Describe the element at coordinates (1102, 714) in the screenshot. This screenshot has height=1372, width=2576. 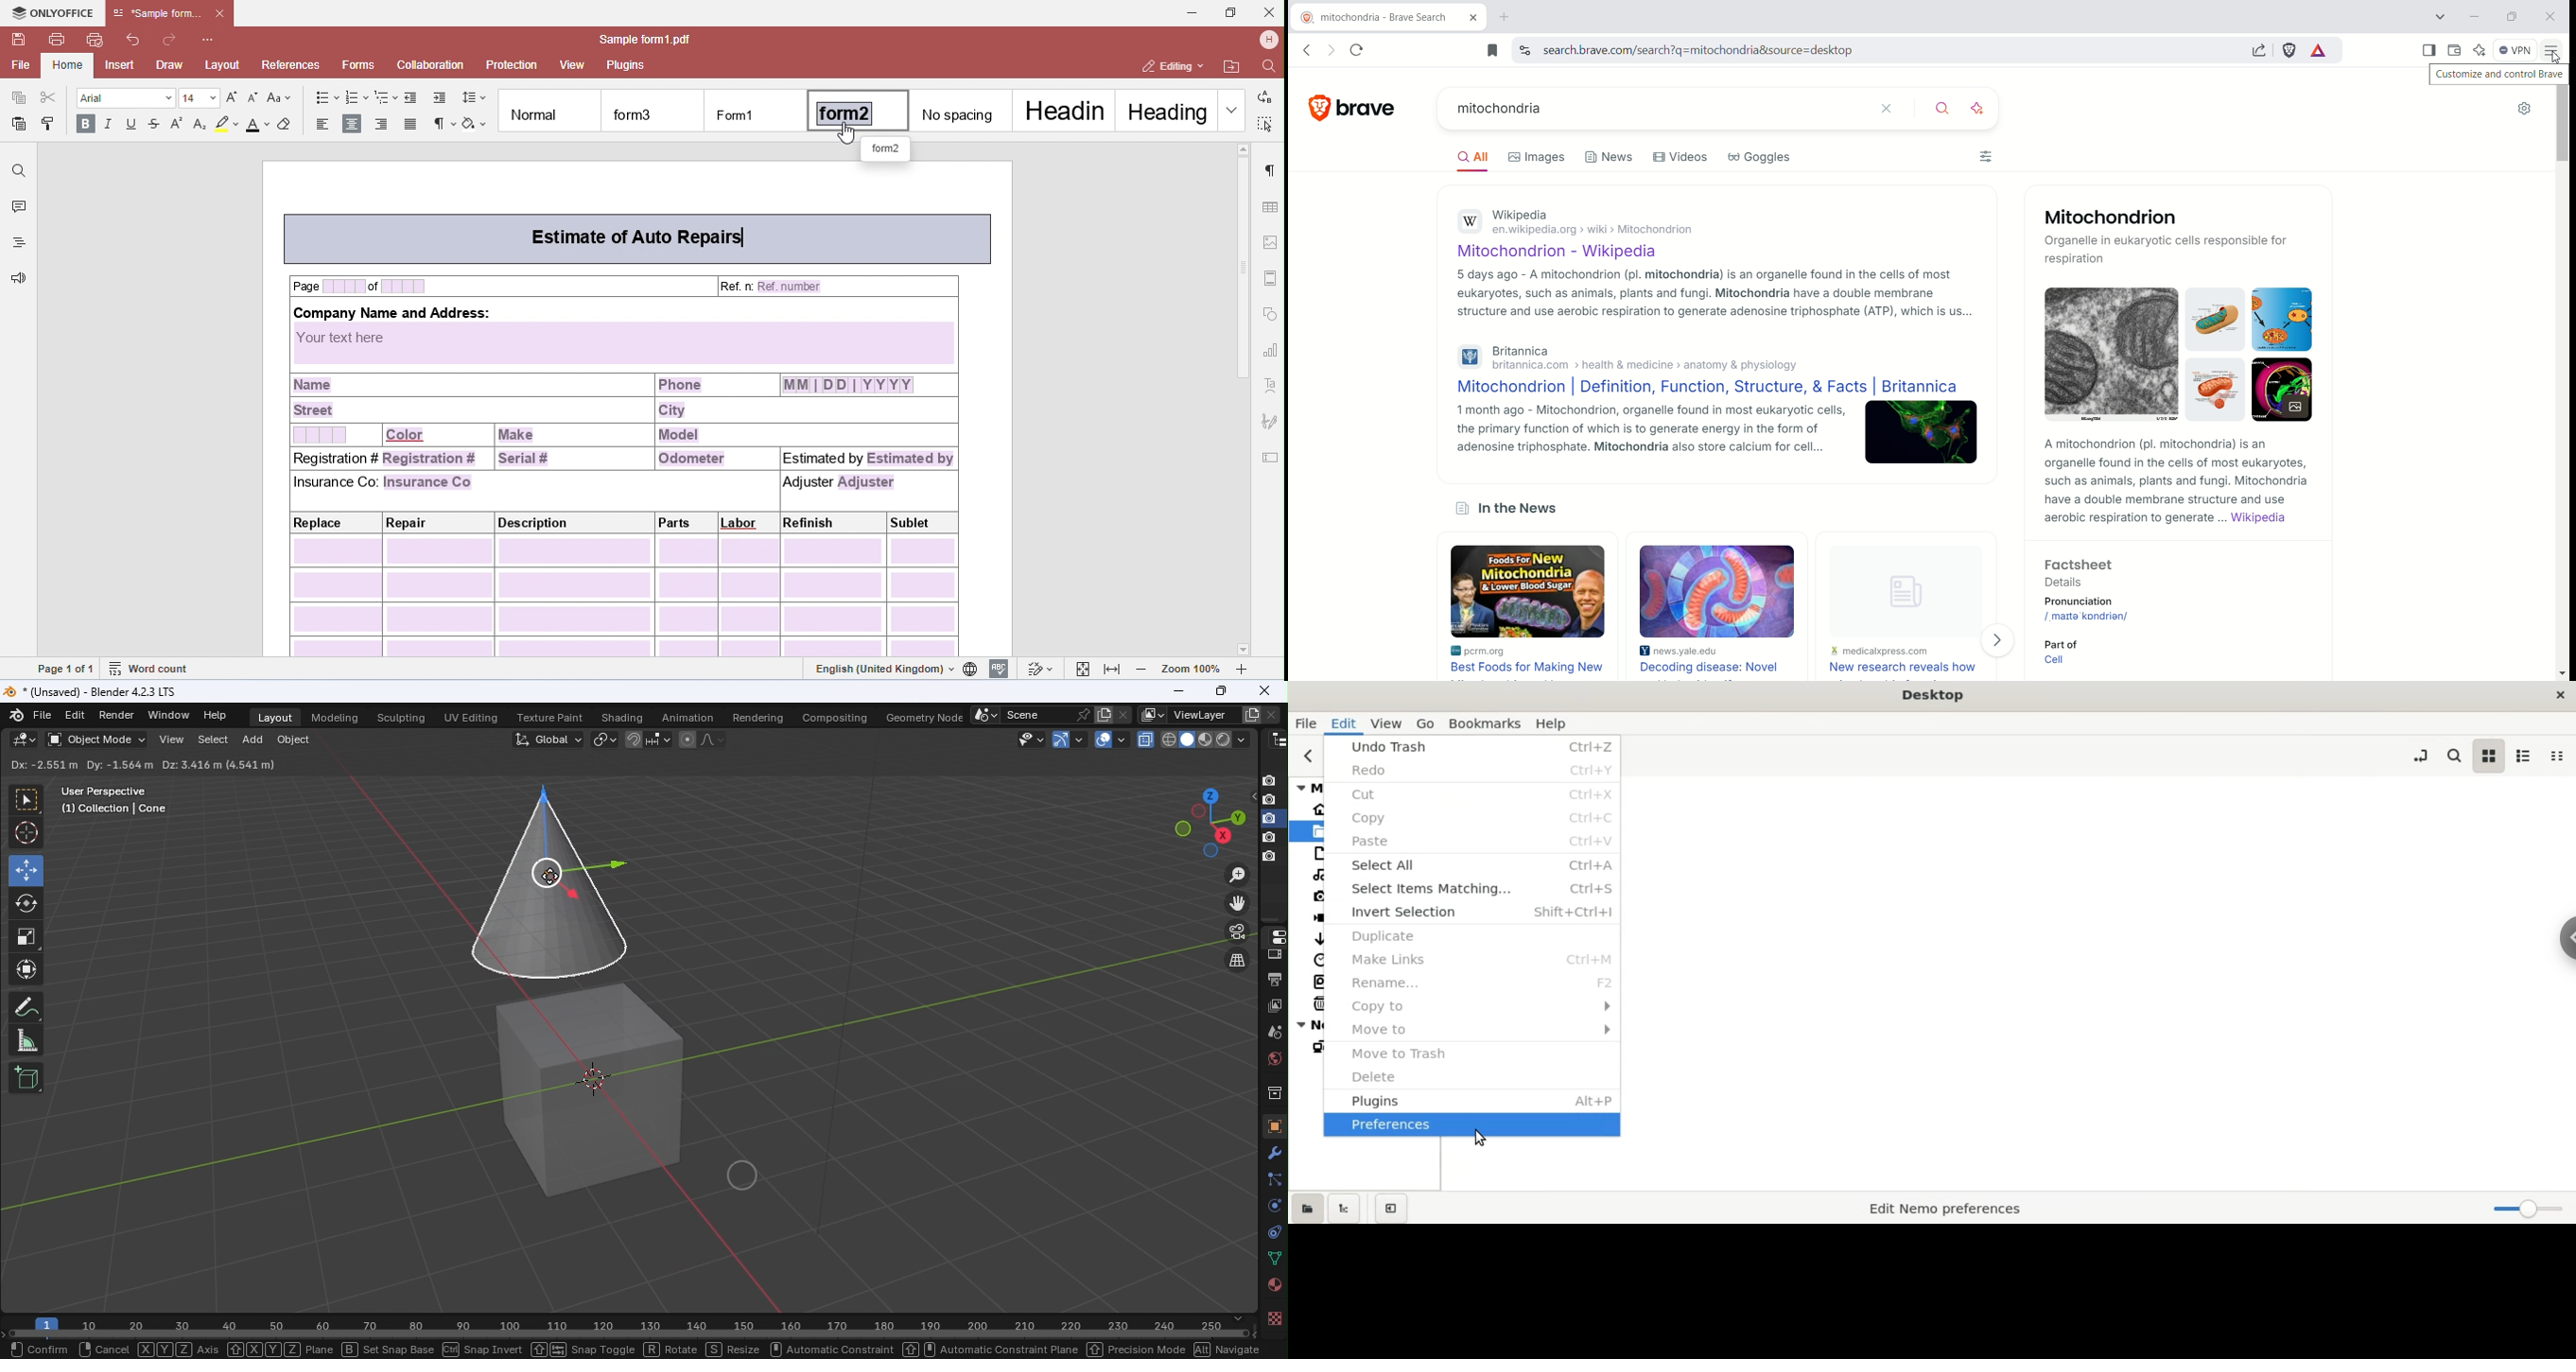
I see `New scene` at that location.